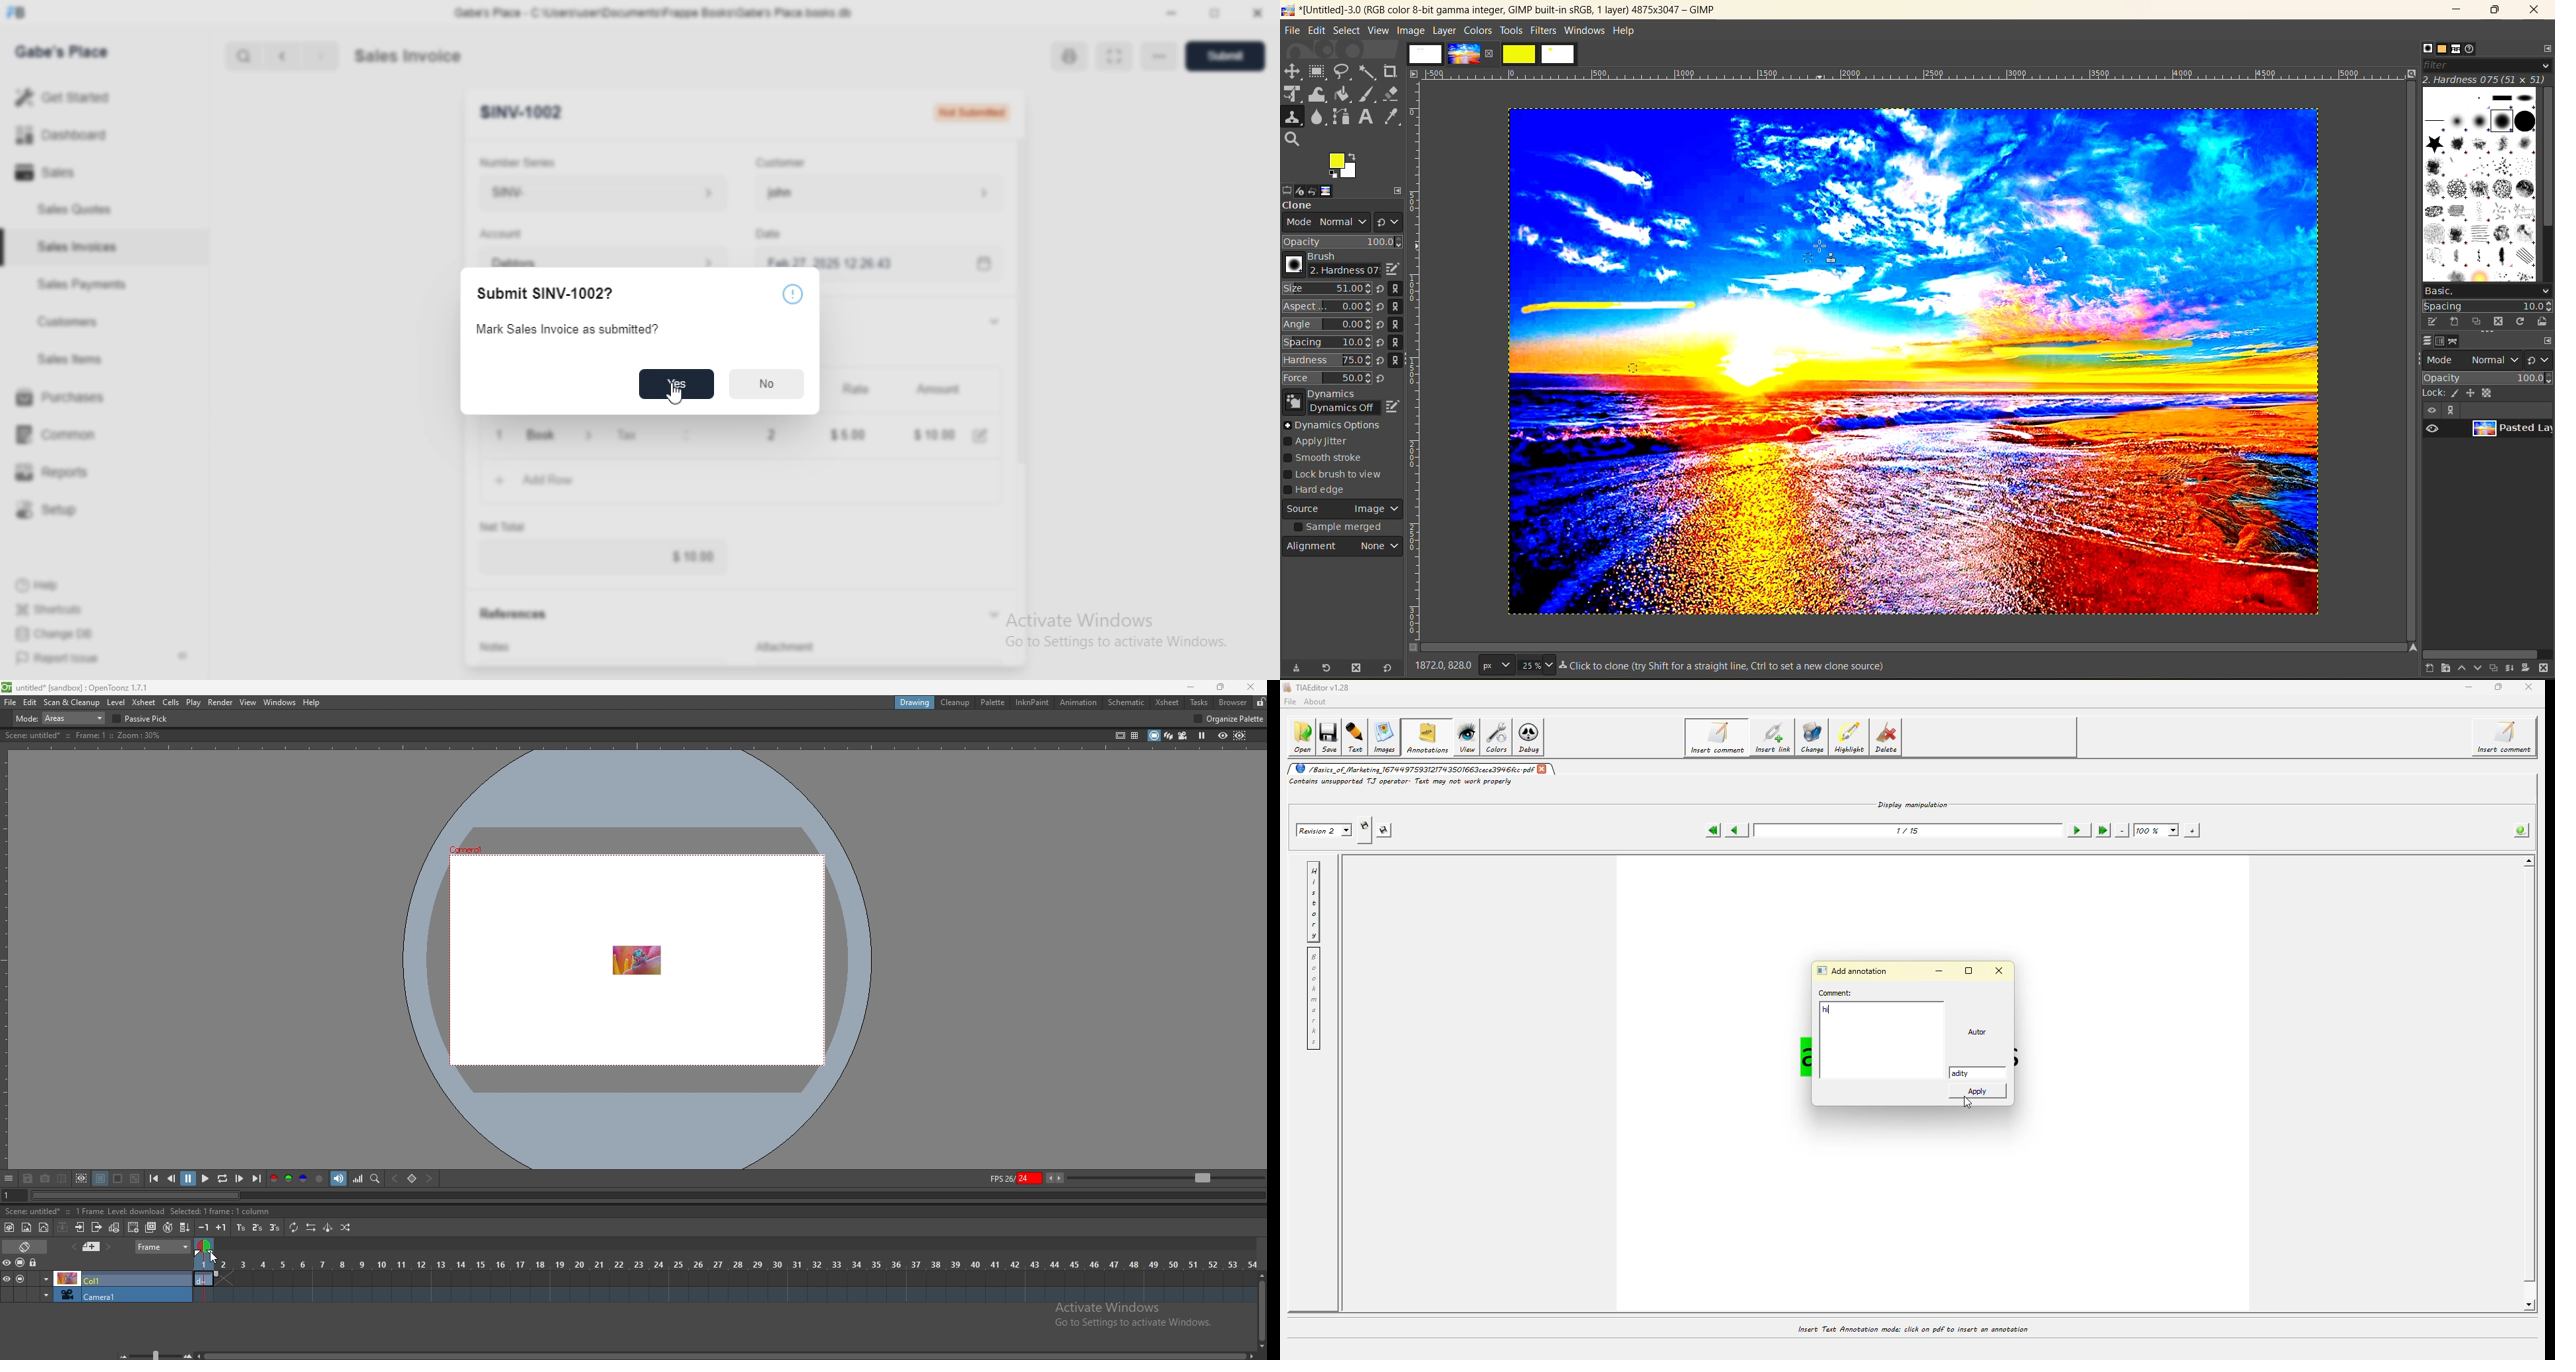  I want to click on lock, so click(34, 1262).